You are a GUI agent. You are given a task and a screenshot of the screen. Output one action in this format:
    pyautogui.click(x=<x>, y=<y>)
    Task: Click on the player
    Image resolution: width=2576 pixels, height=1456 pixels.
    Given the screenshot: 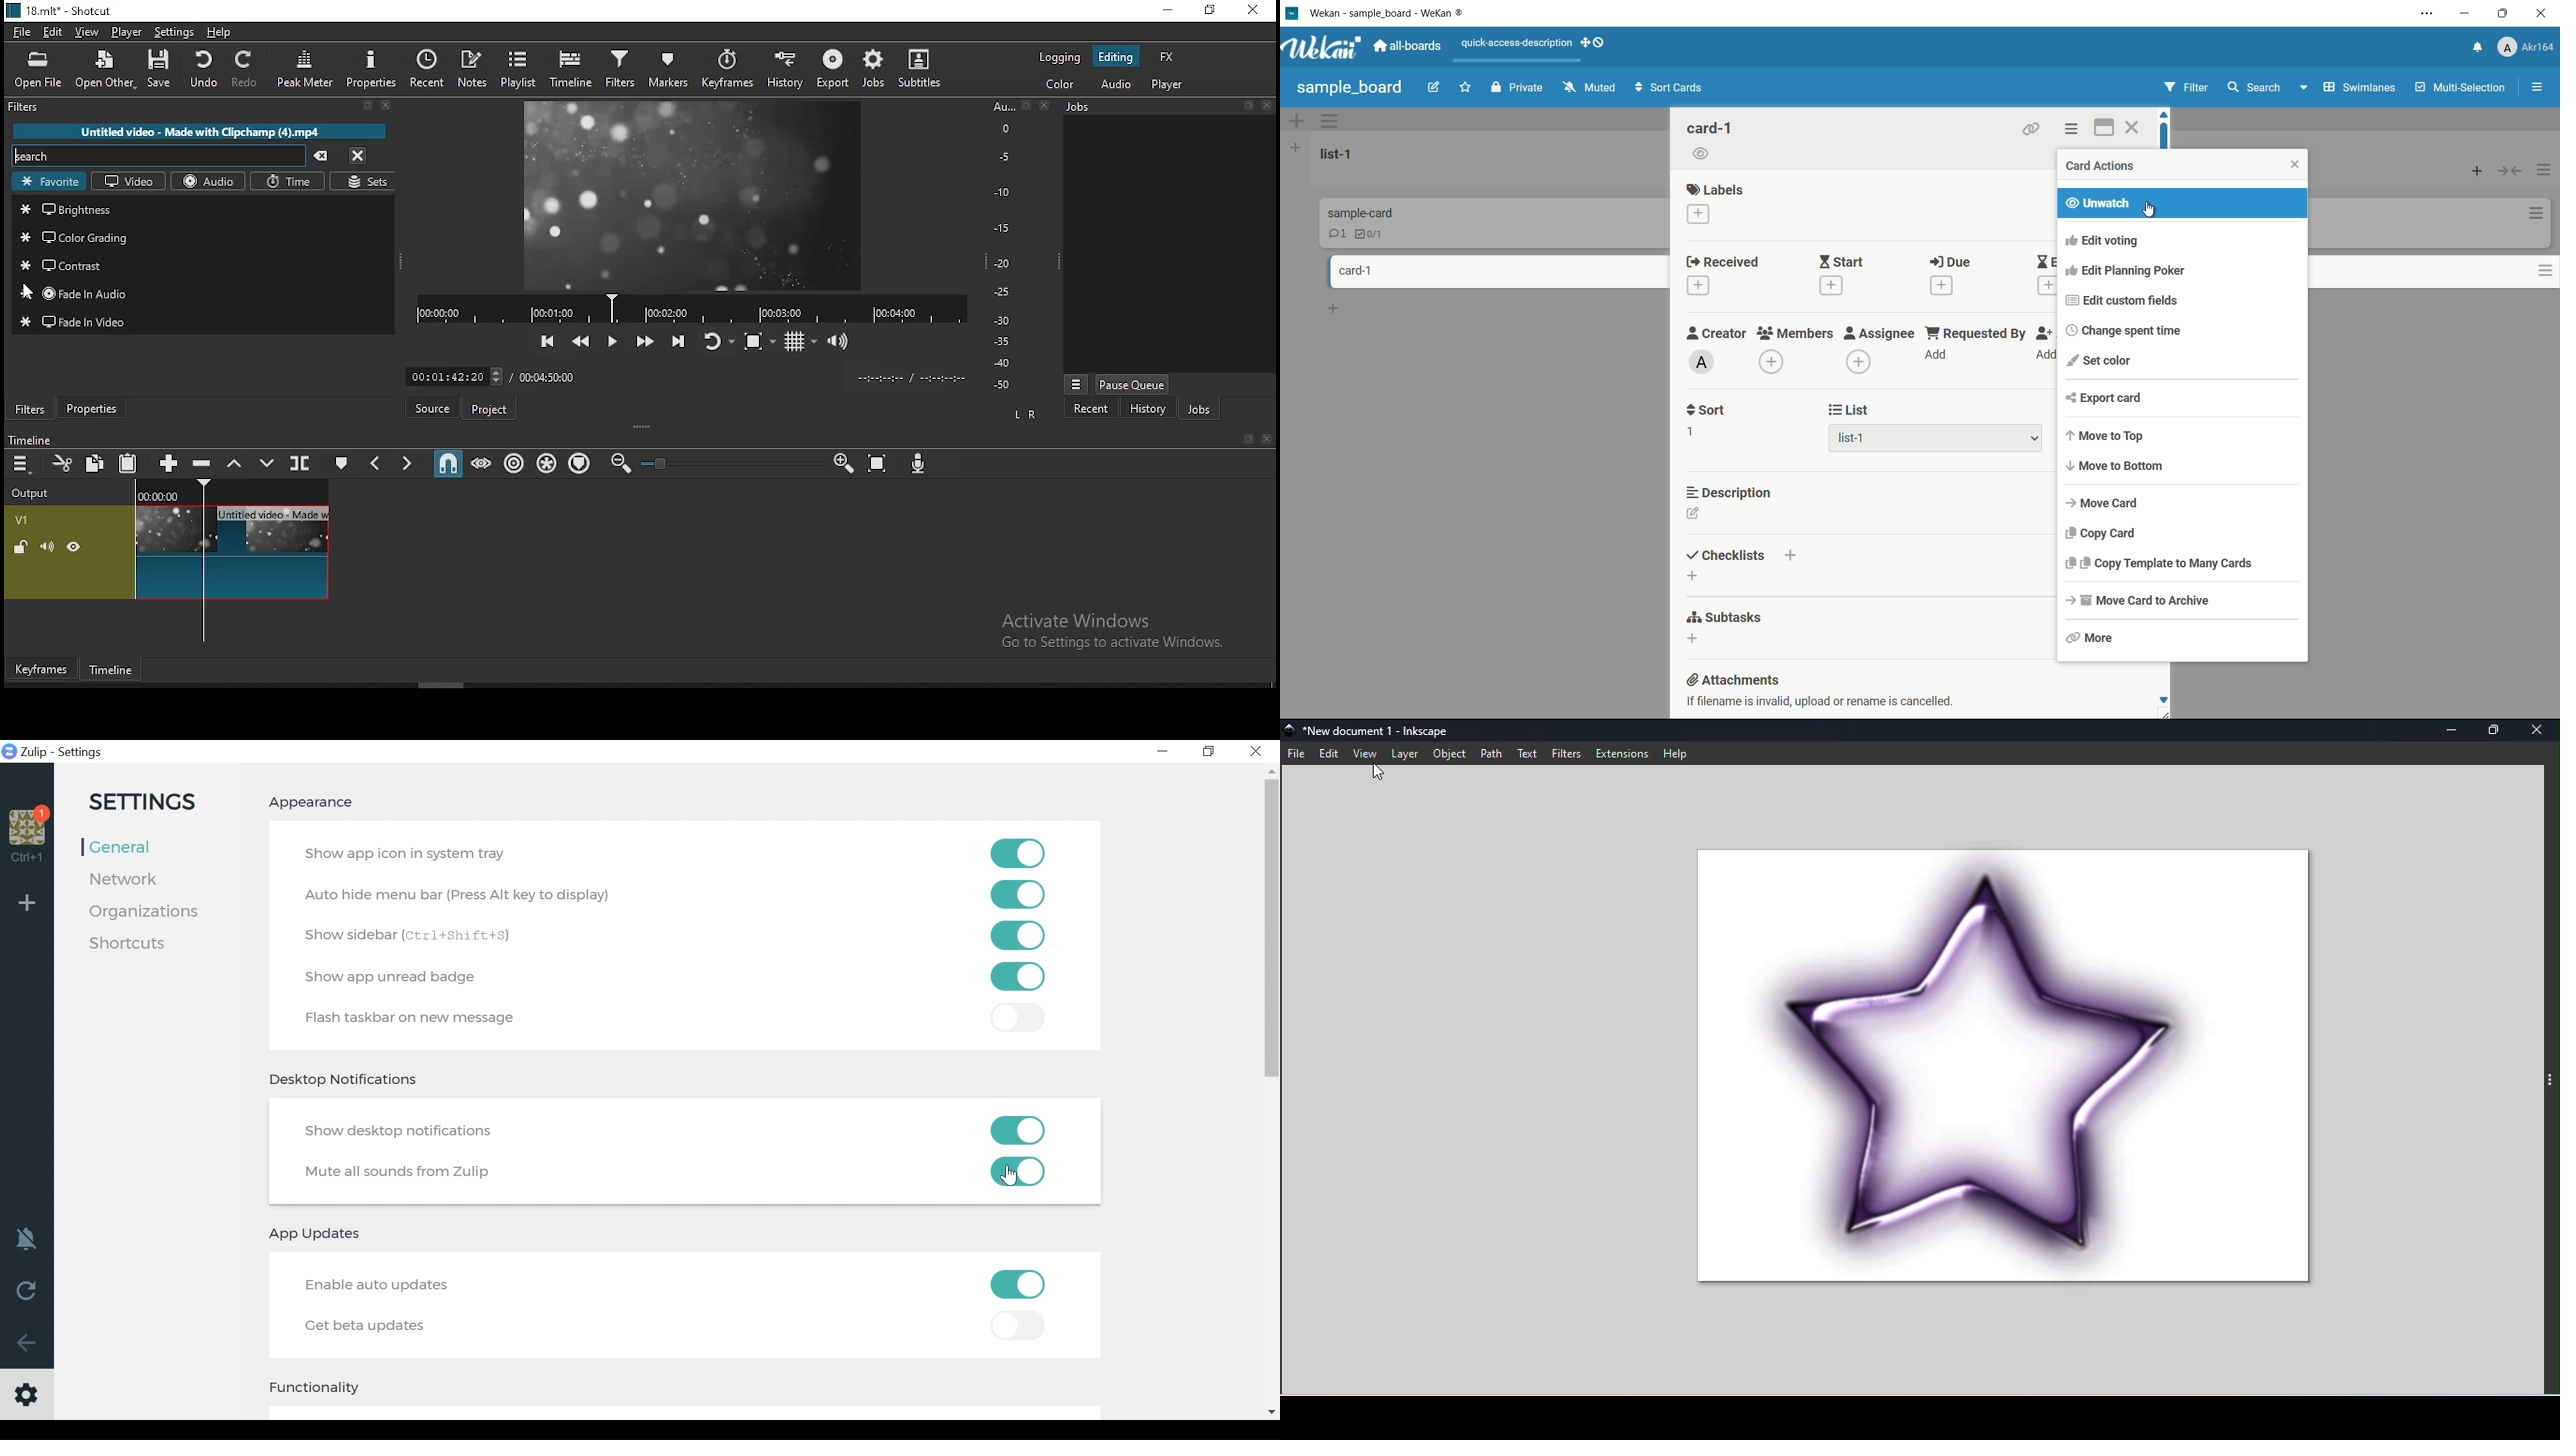 What is the action you would take?
    pyautogui.click(x=1168, y=84)
    